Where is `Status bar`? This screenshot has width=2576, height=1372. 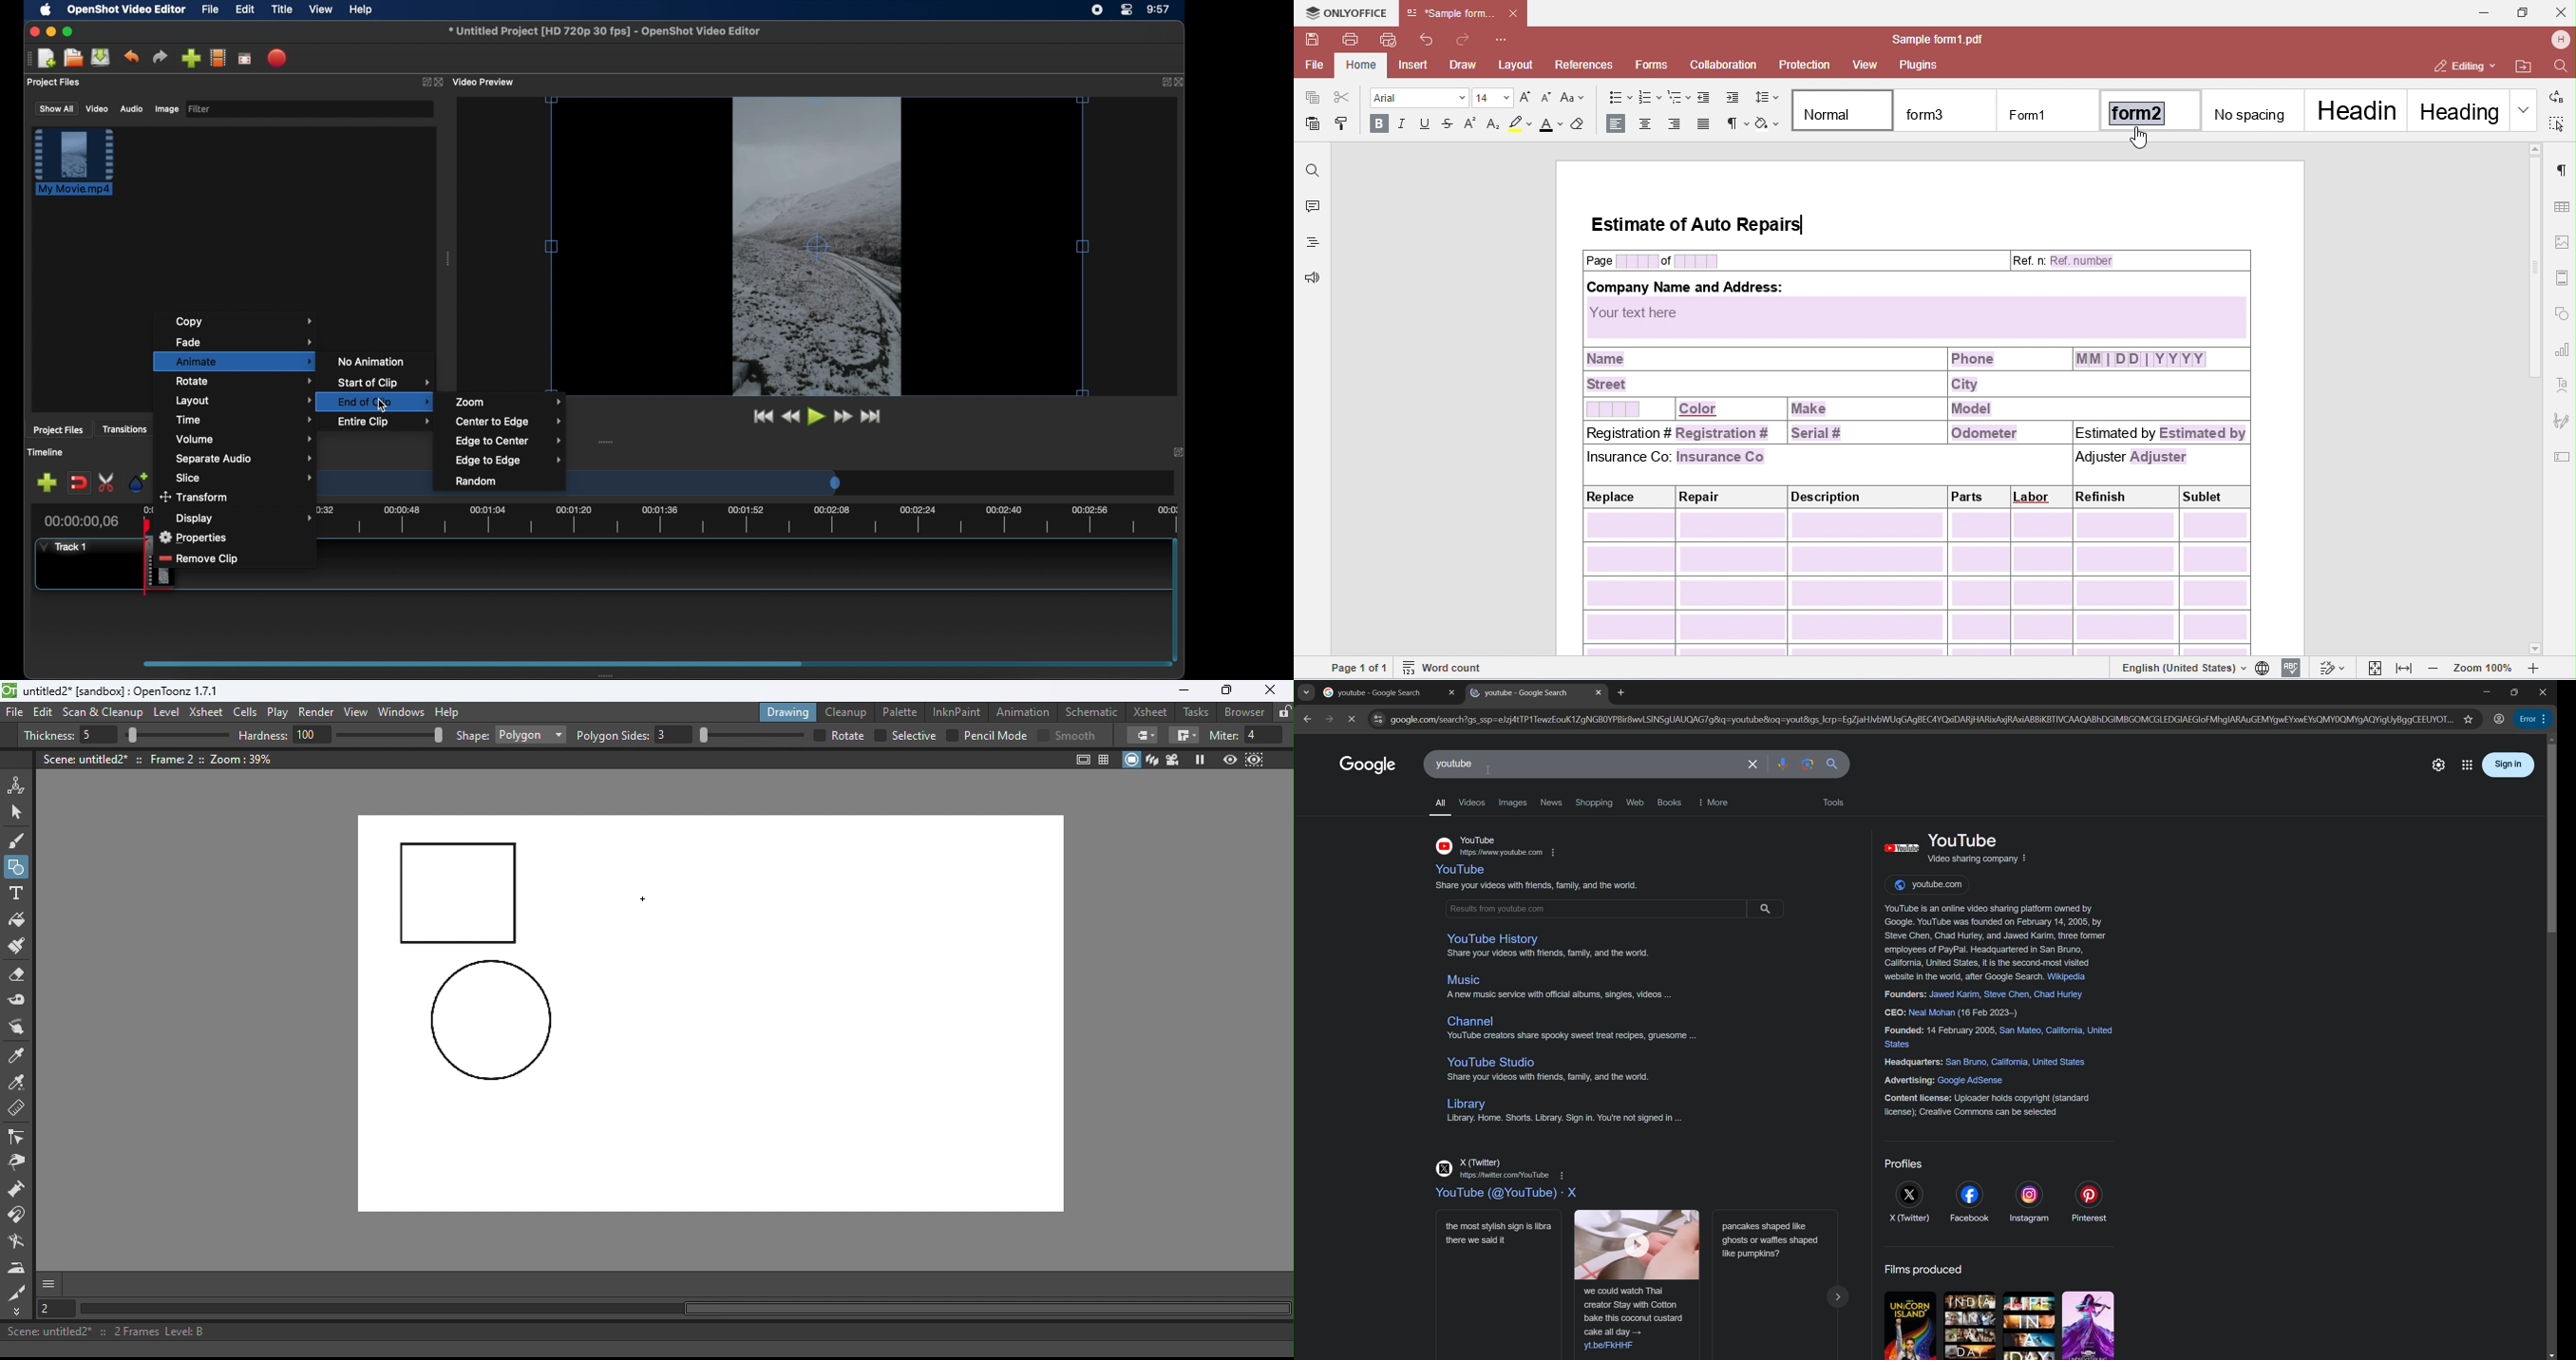 Status bar is located at coordinates (647, 1332).